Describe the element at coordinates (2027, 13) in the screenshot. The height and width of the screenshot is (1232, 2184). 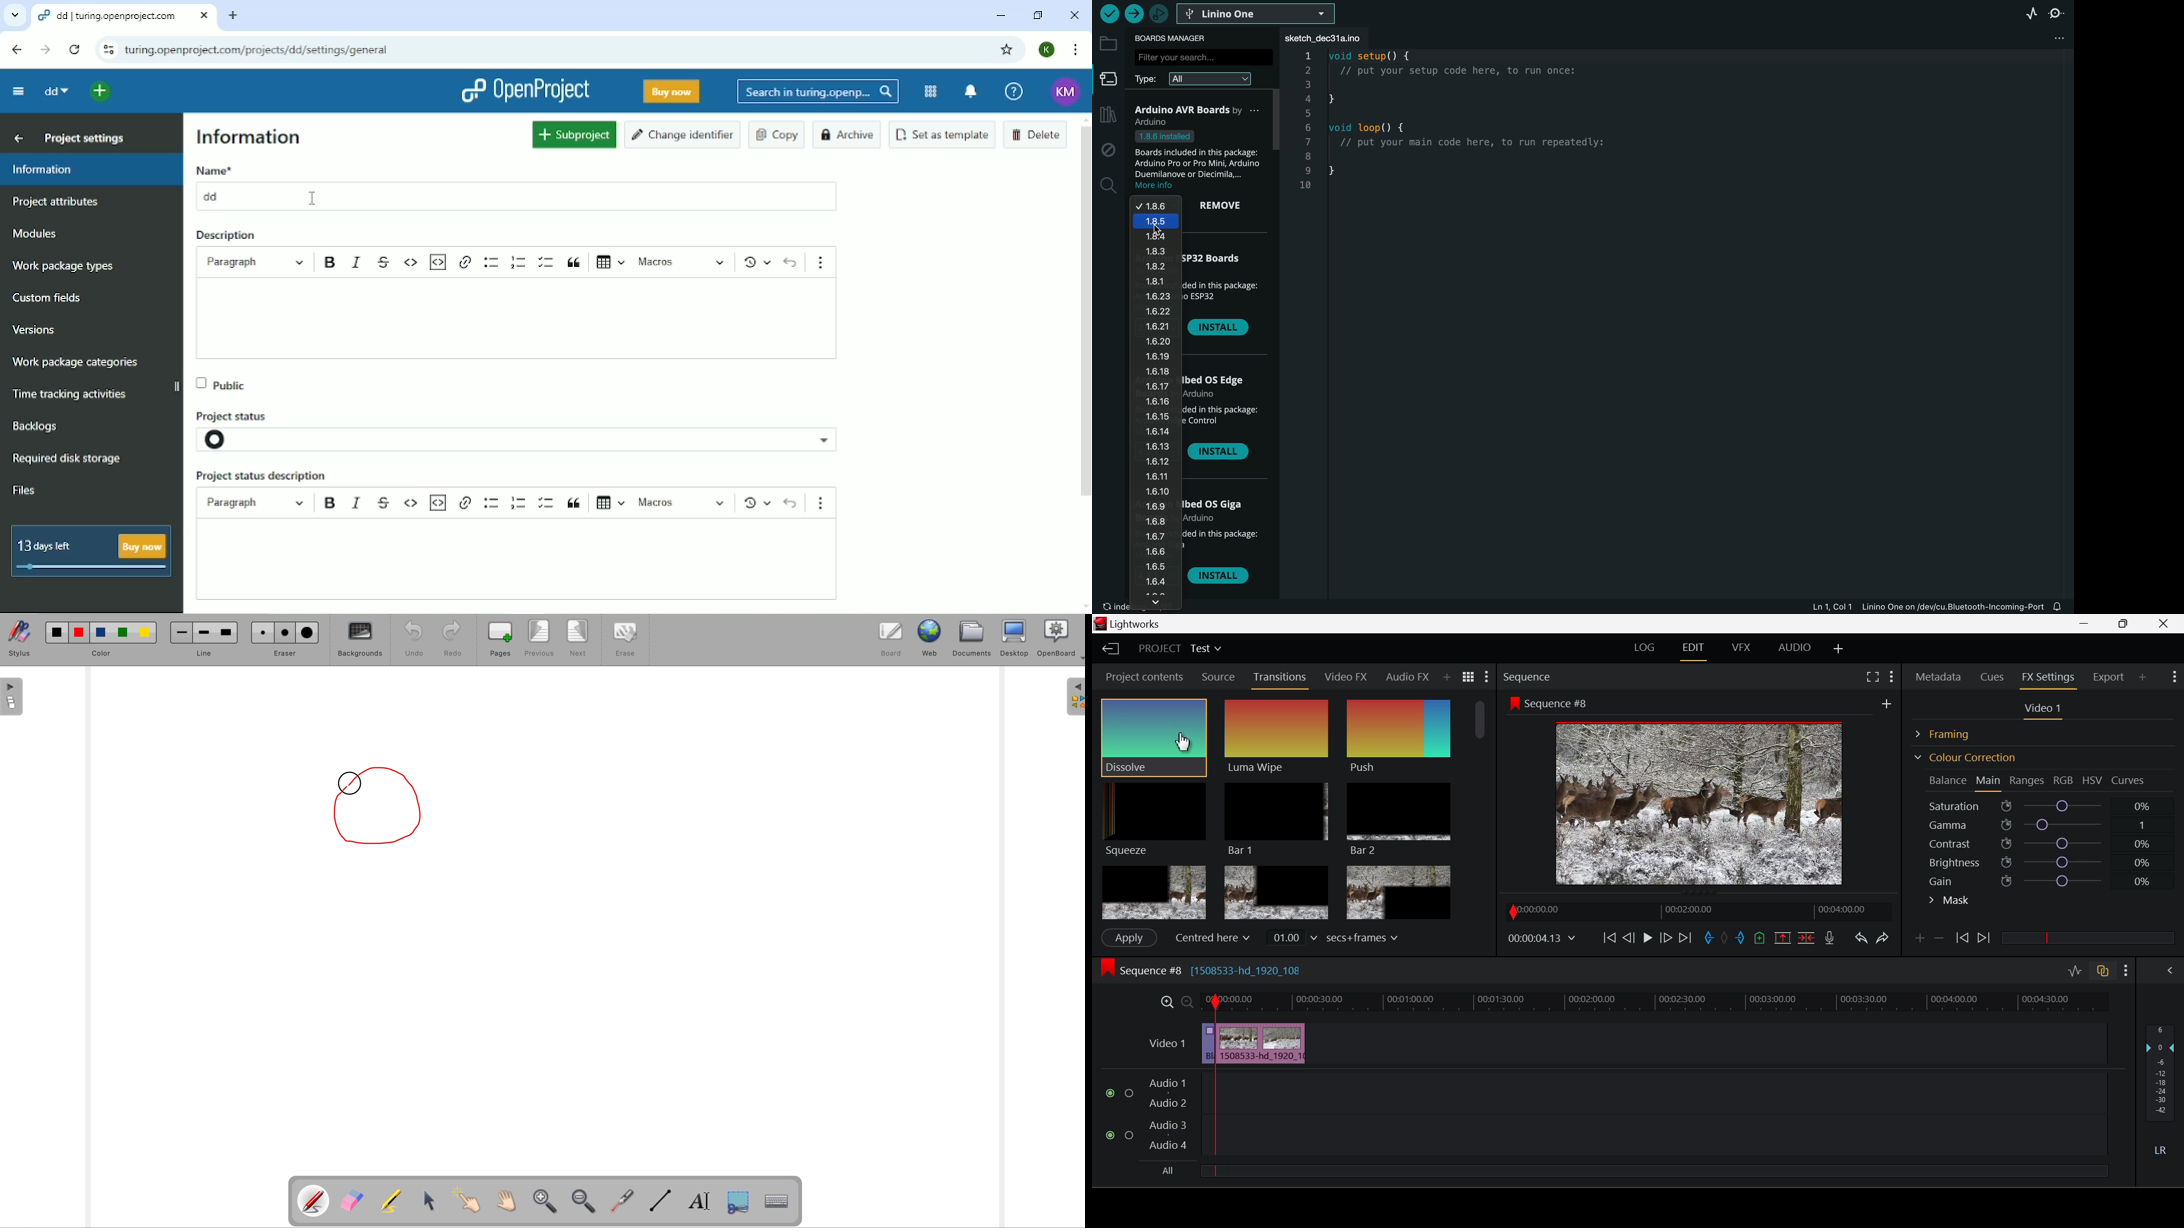
I see `serial plotter` at that location.